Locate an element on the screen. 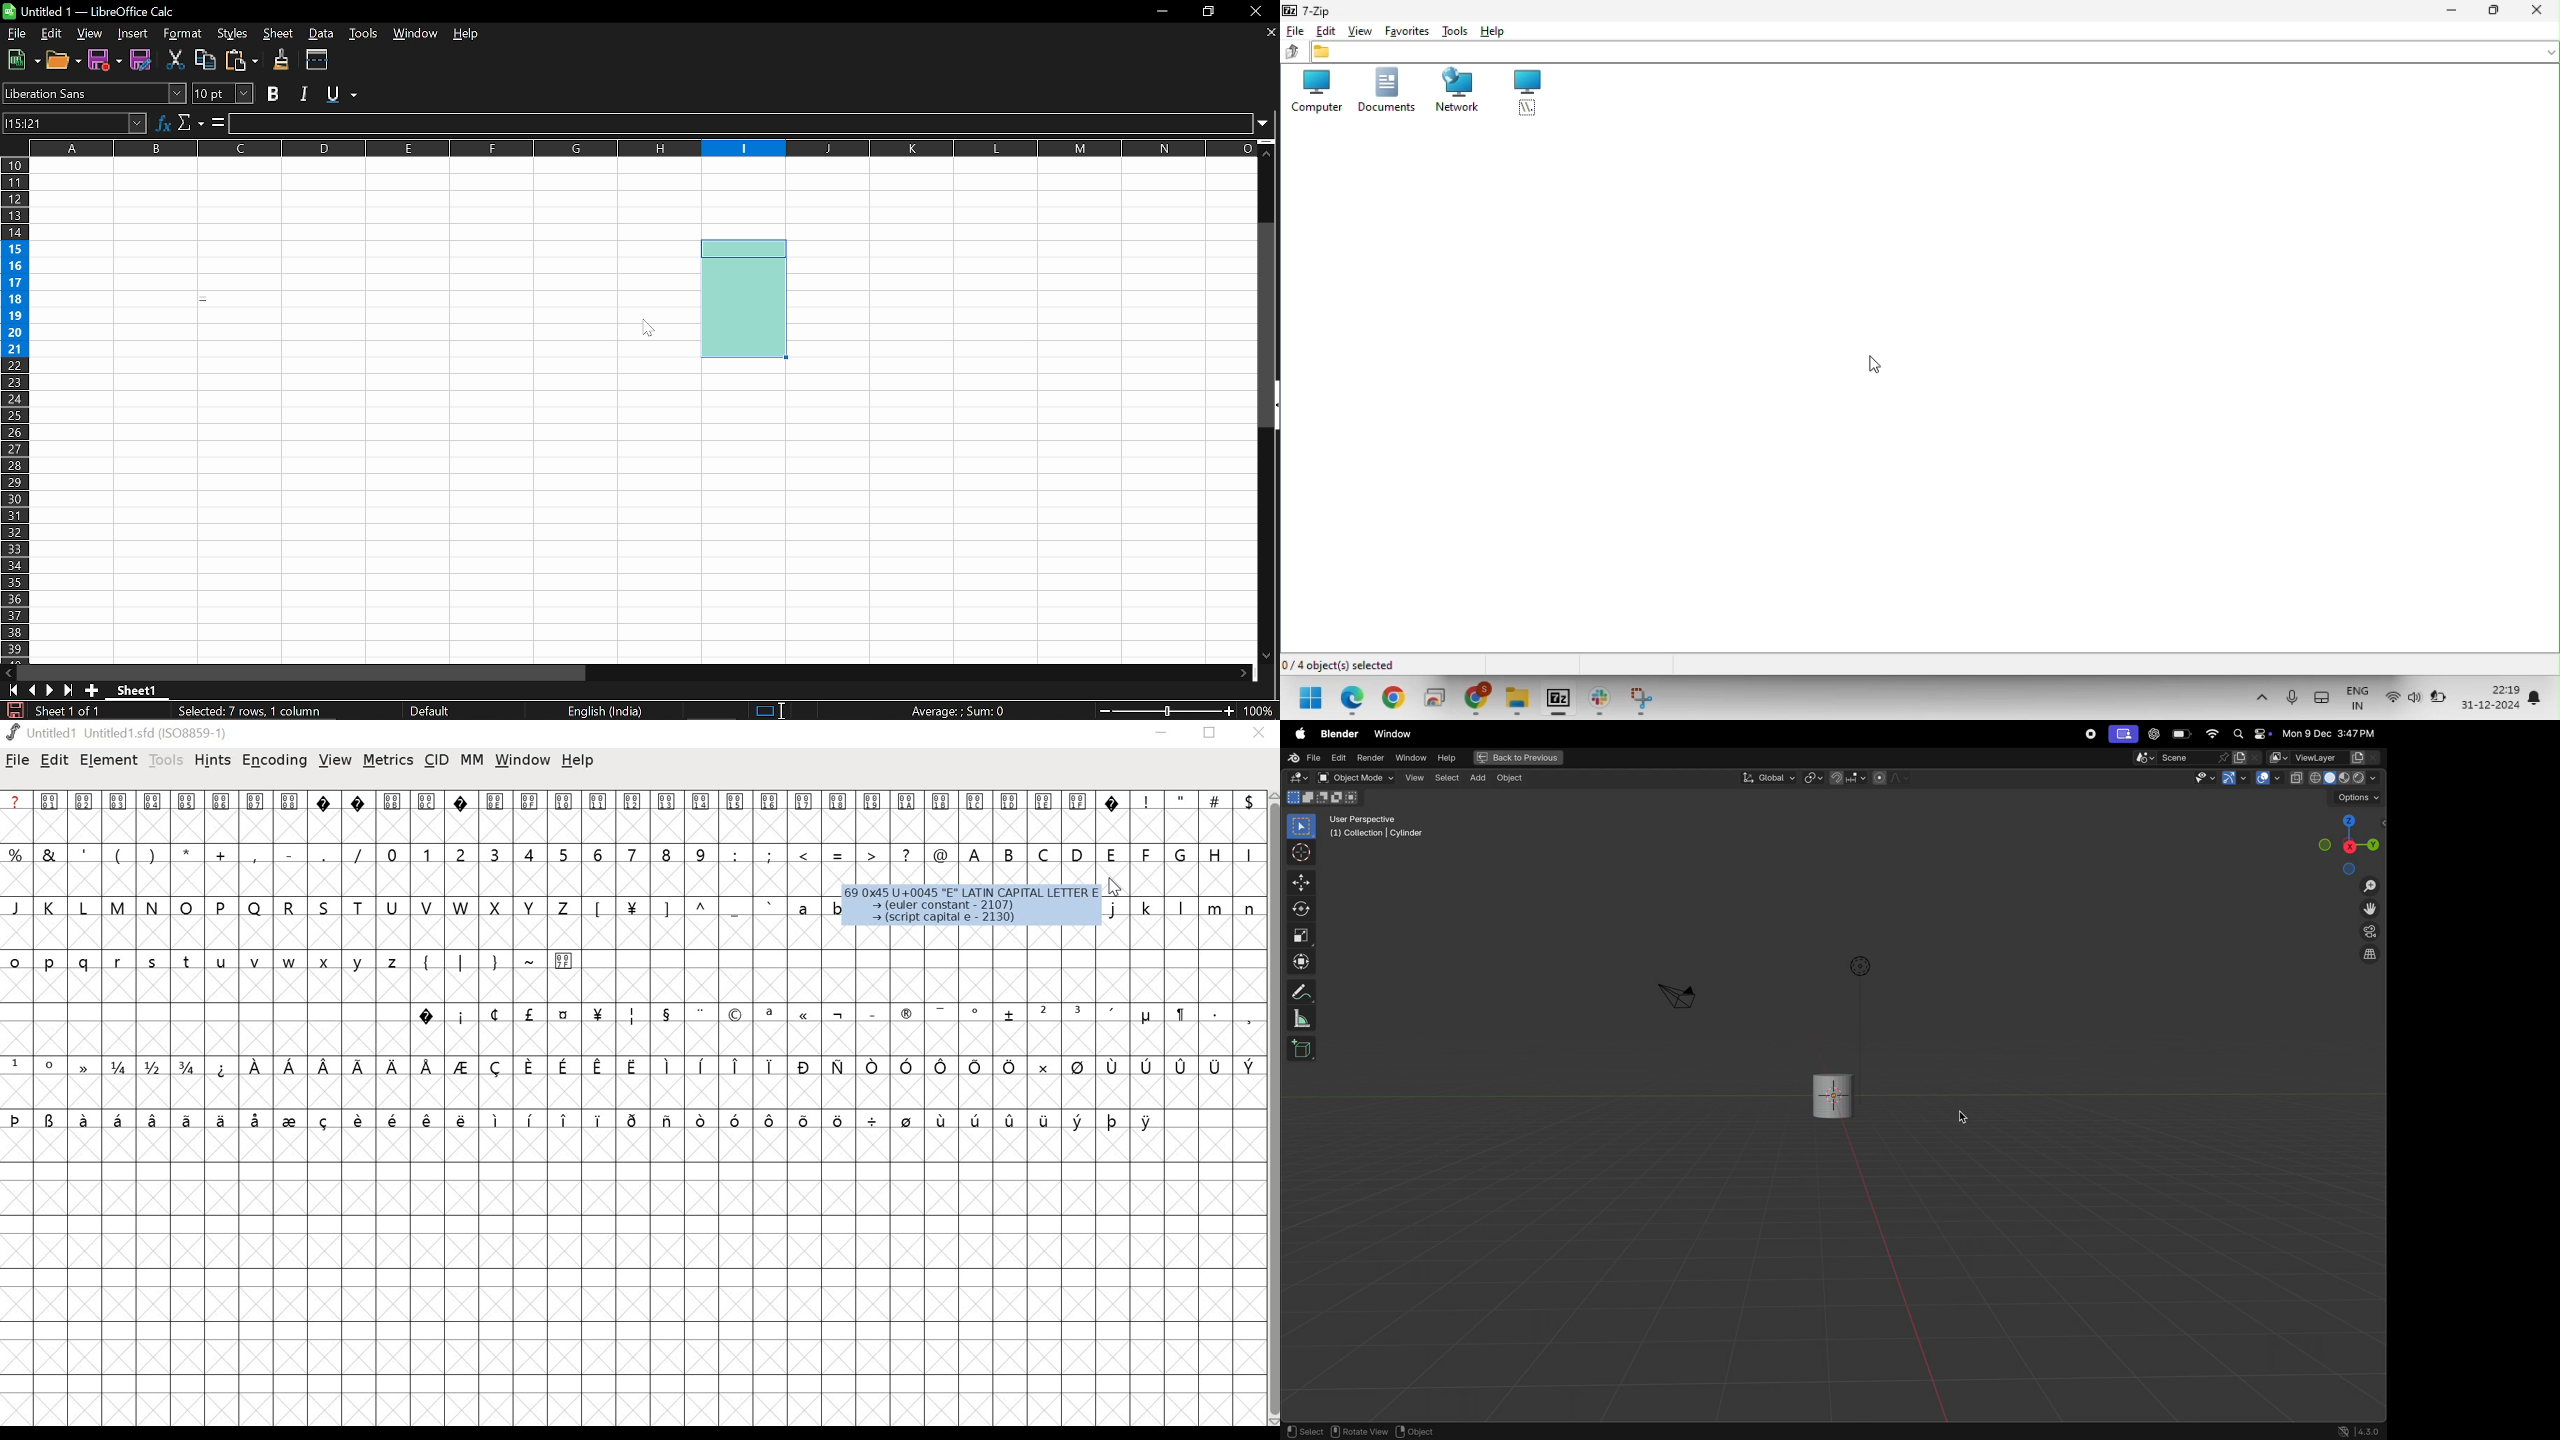 This screenshot has width=2576, height=1456. mic is located at coordinates (2291, 699).